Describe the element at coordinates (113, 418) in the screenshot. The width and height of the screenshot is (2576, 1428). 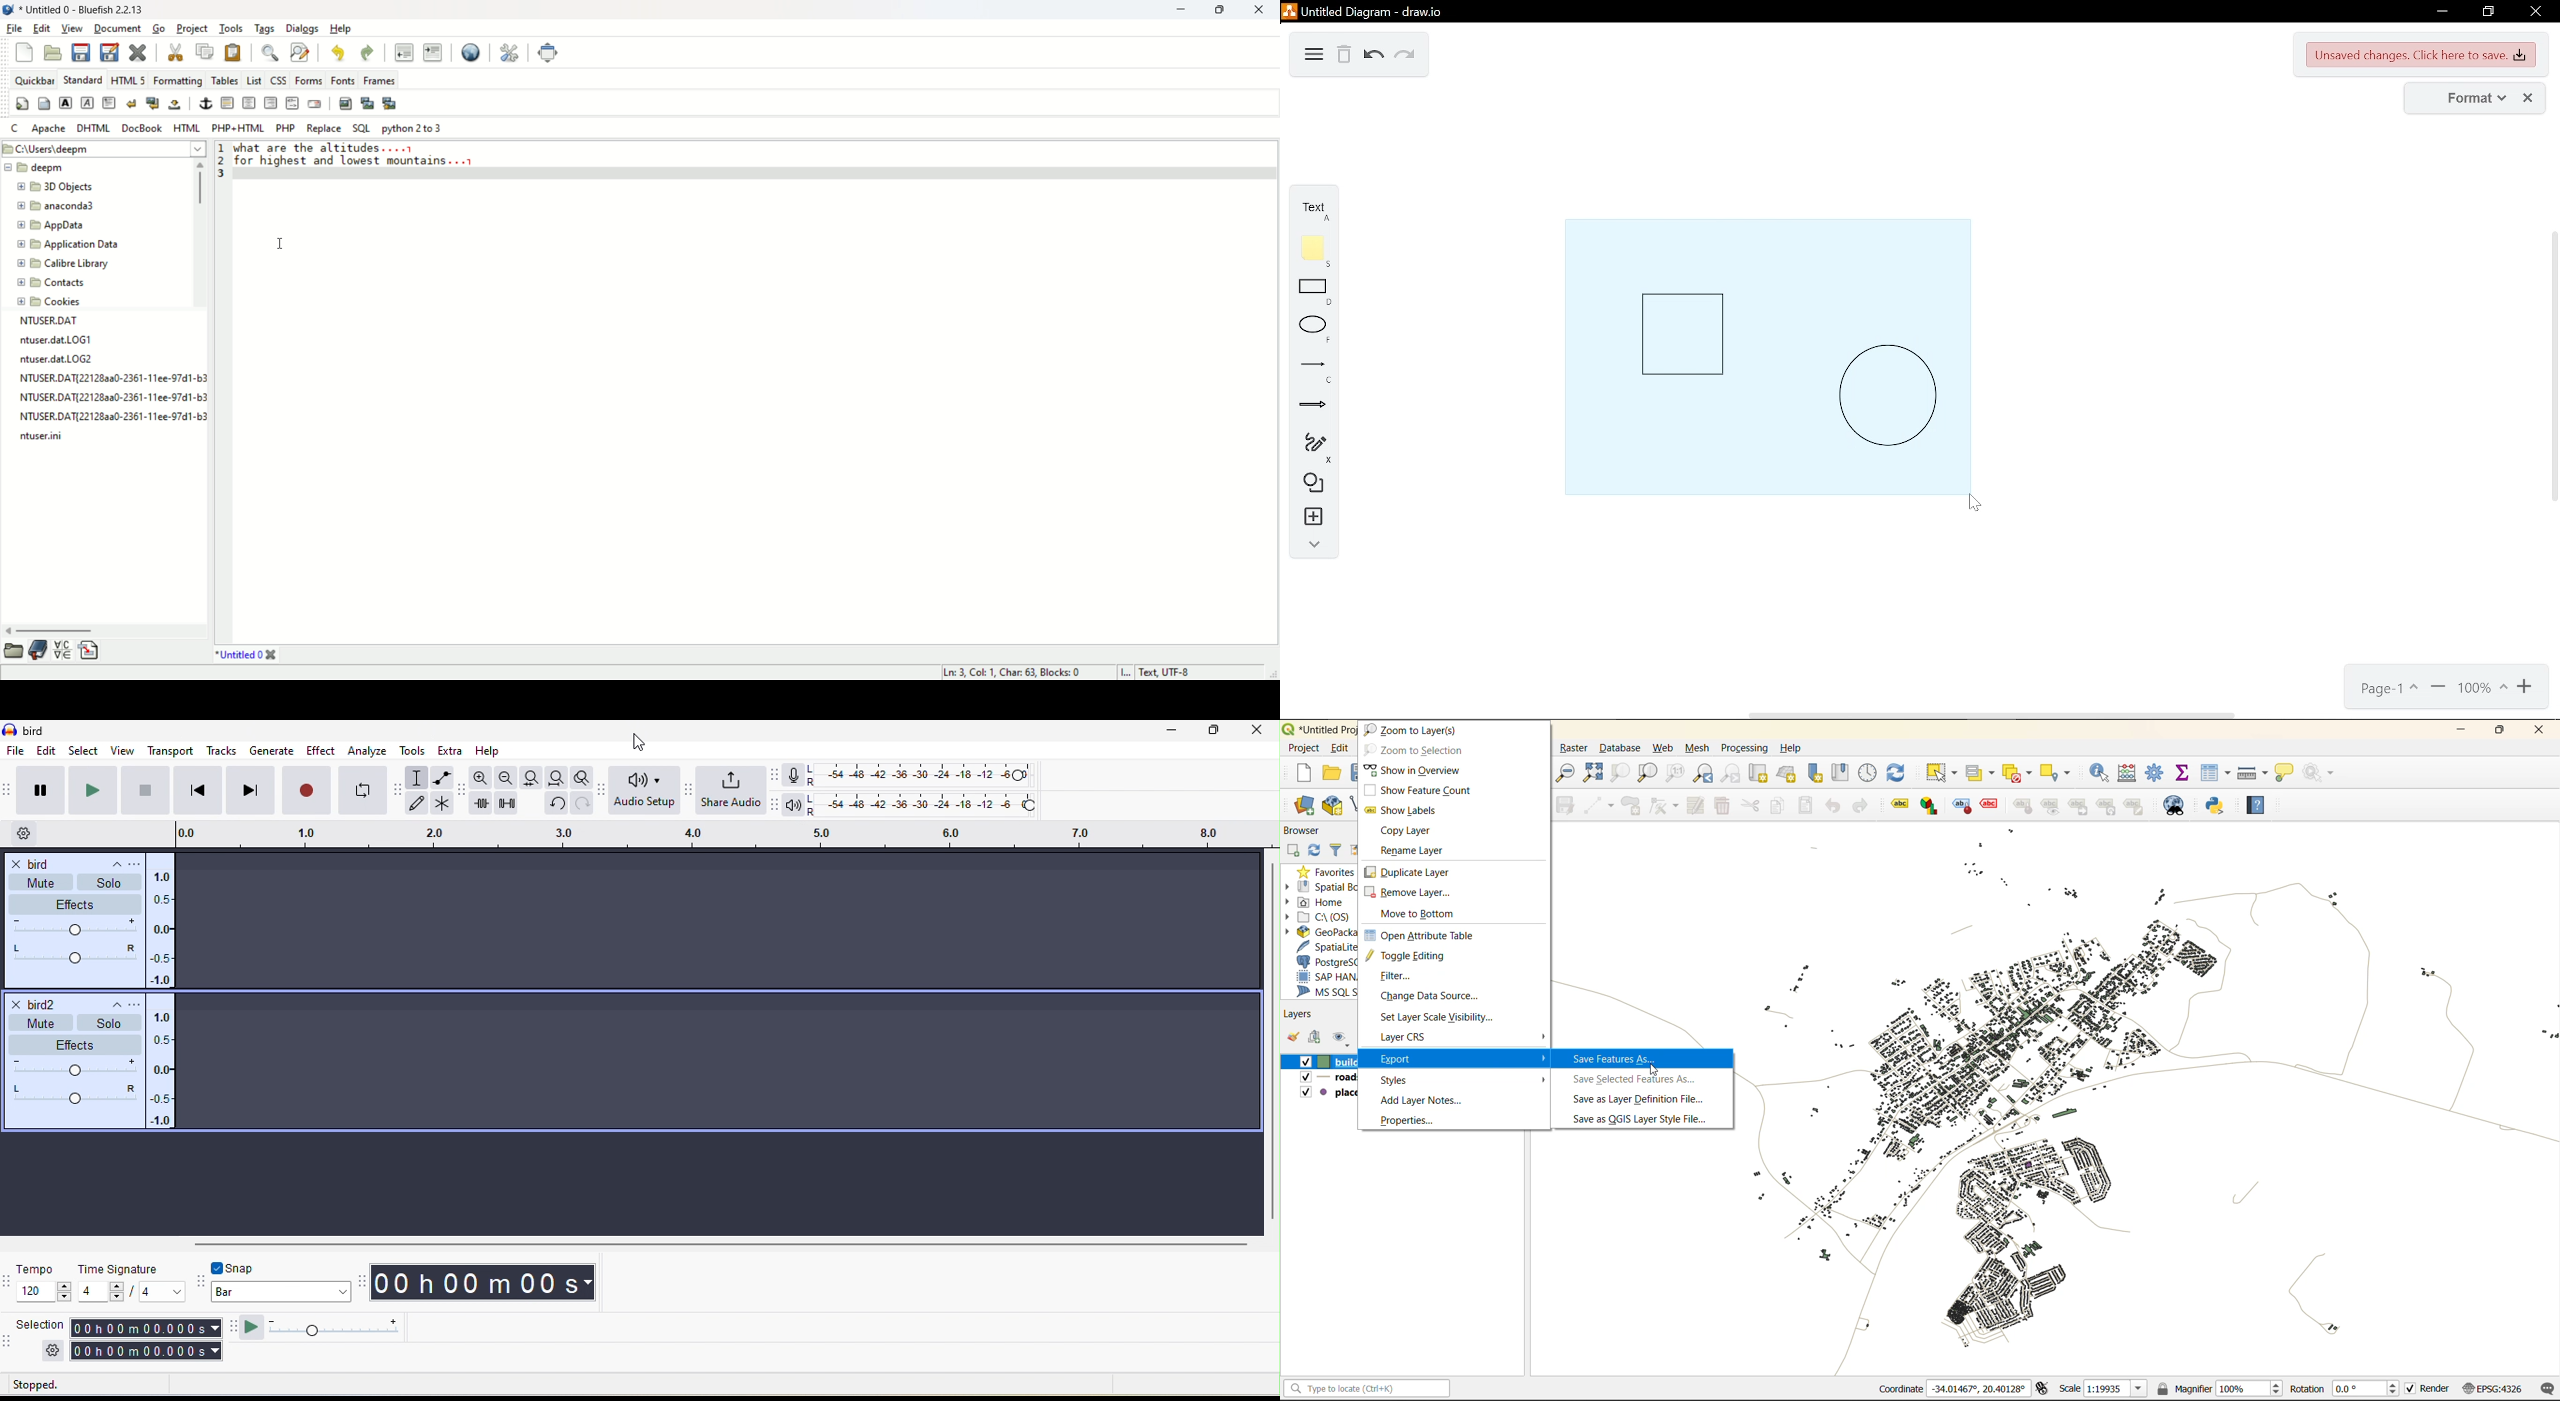
I see `file name` at that location.